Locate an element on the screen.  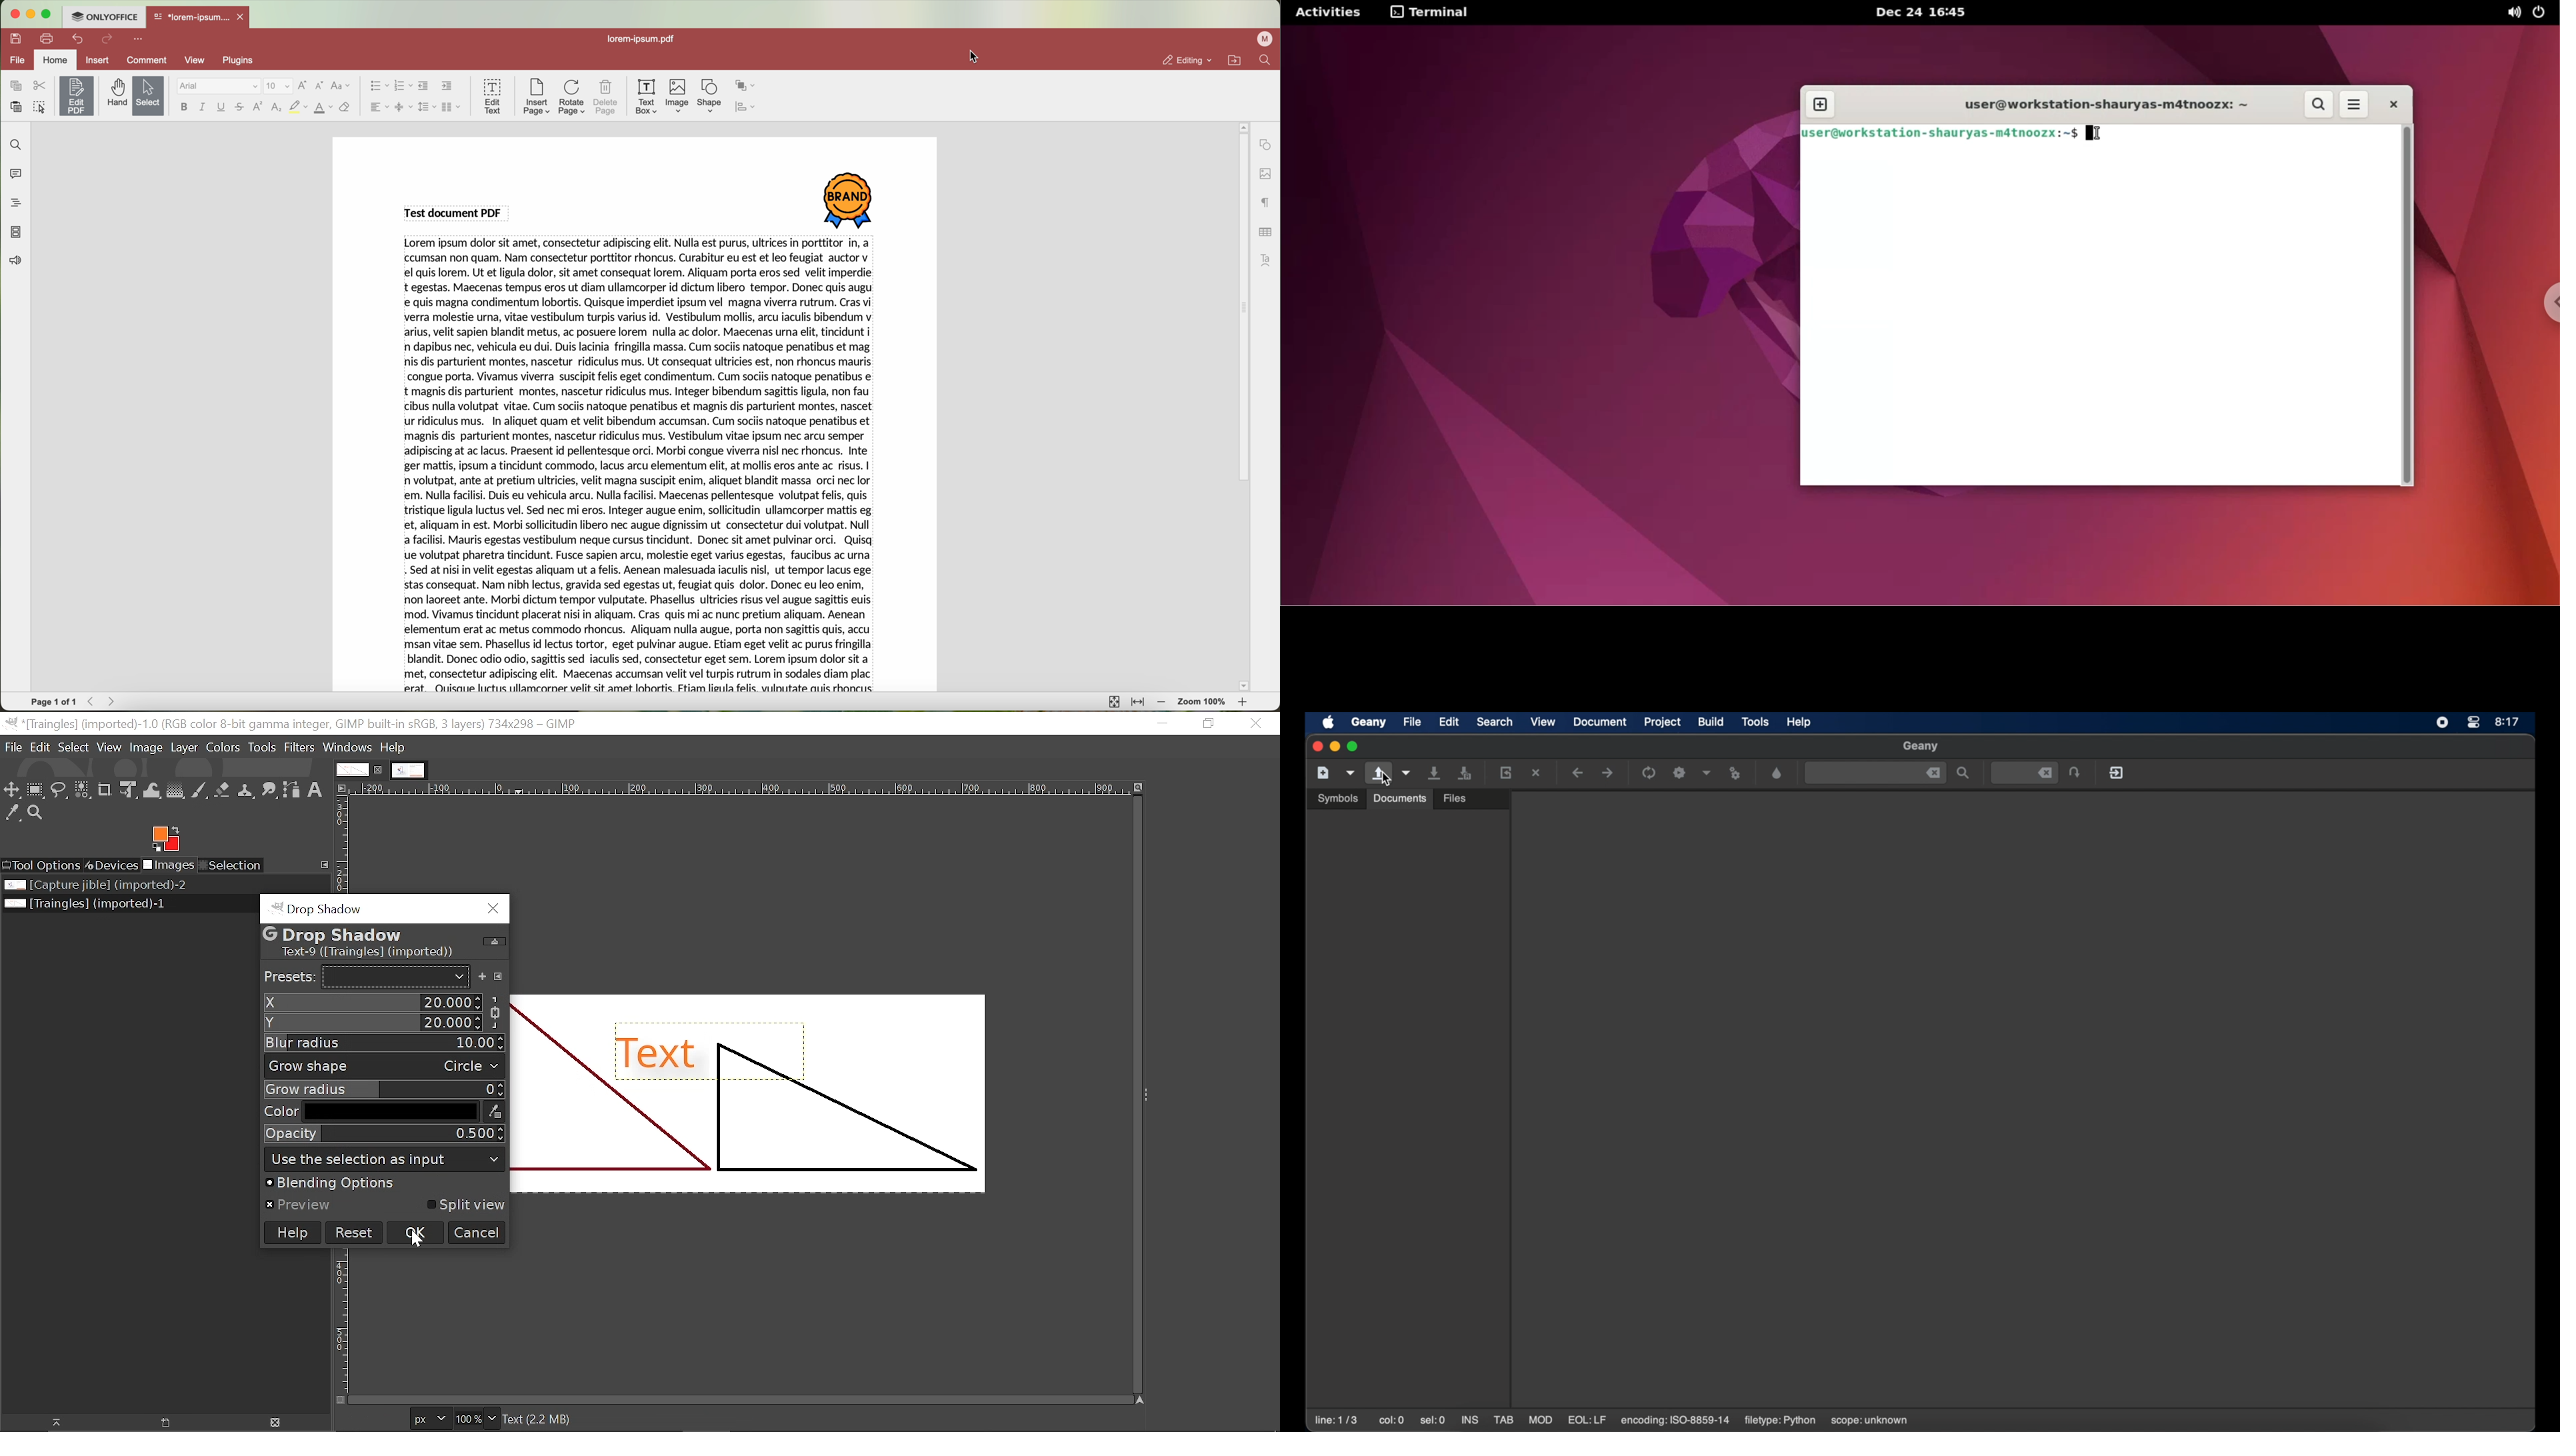
fit to page is located at coordinates (1113, 701).